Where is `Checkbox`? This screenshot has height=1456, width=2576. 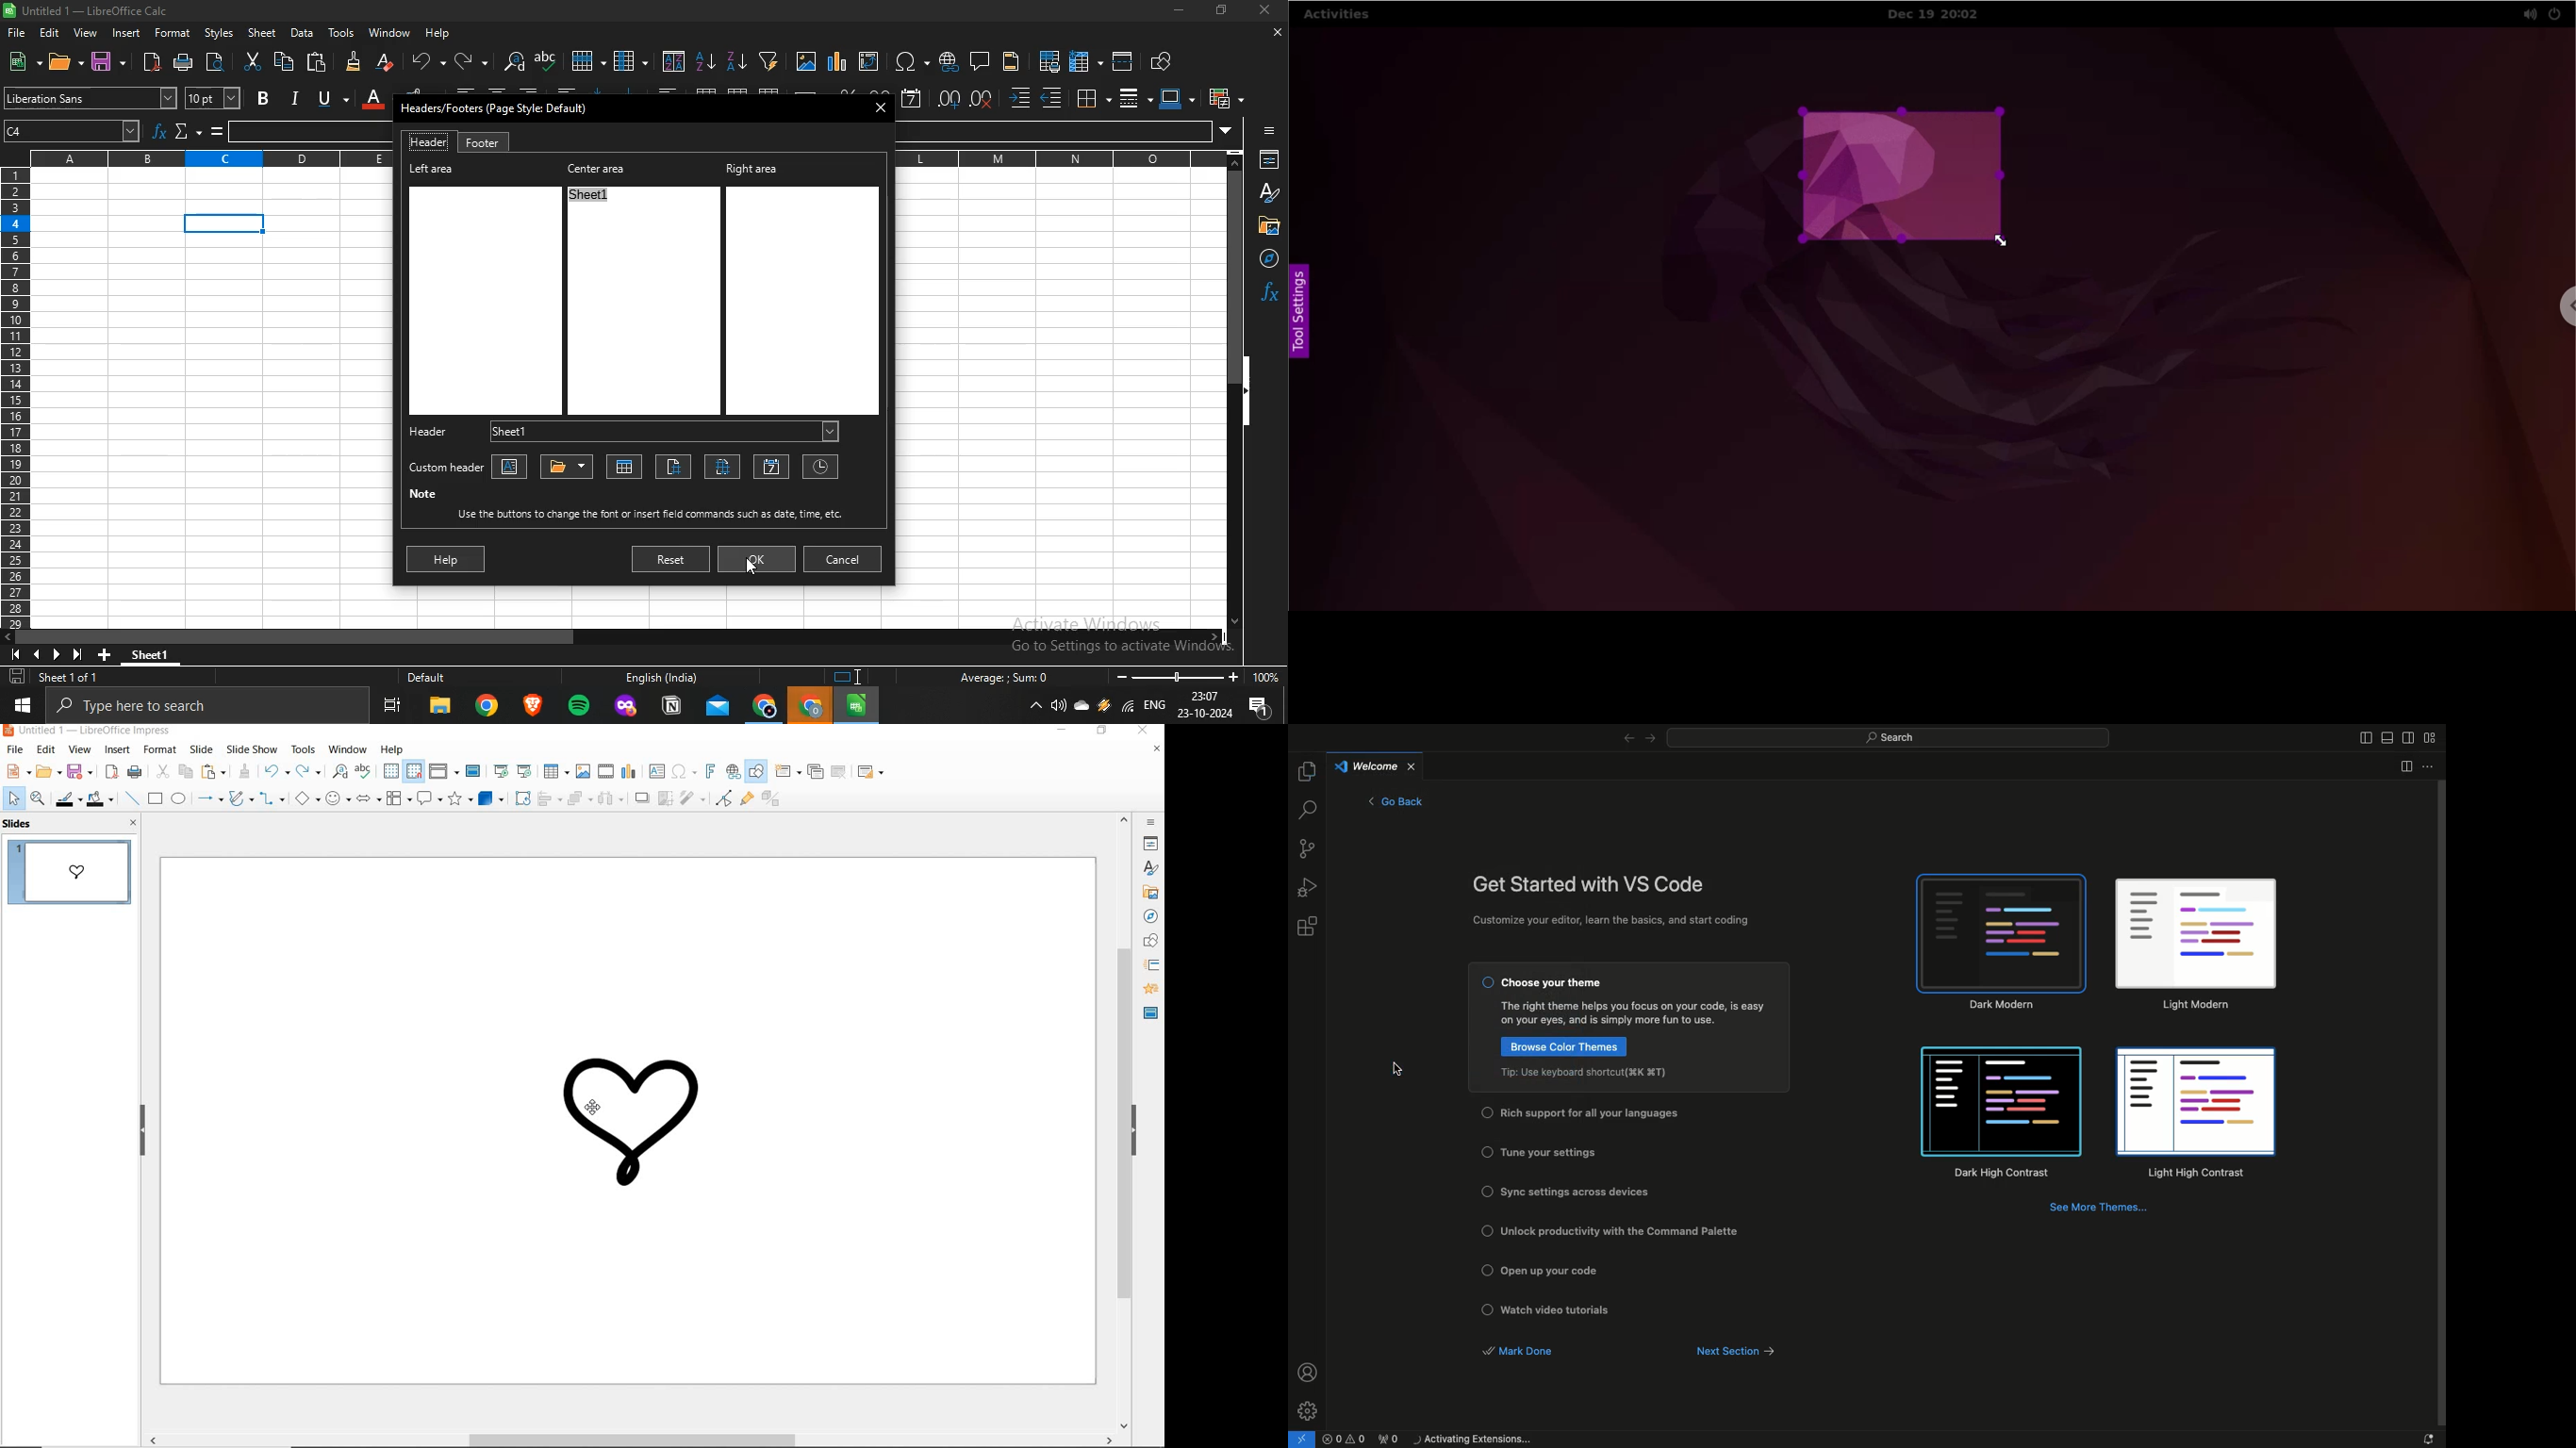
Checkbox is located at coordinates (1484, 1191).